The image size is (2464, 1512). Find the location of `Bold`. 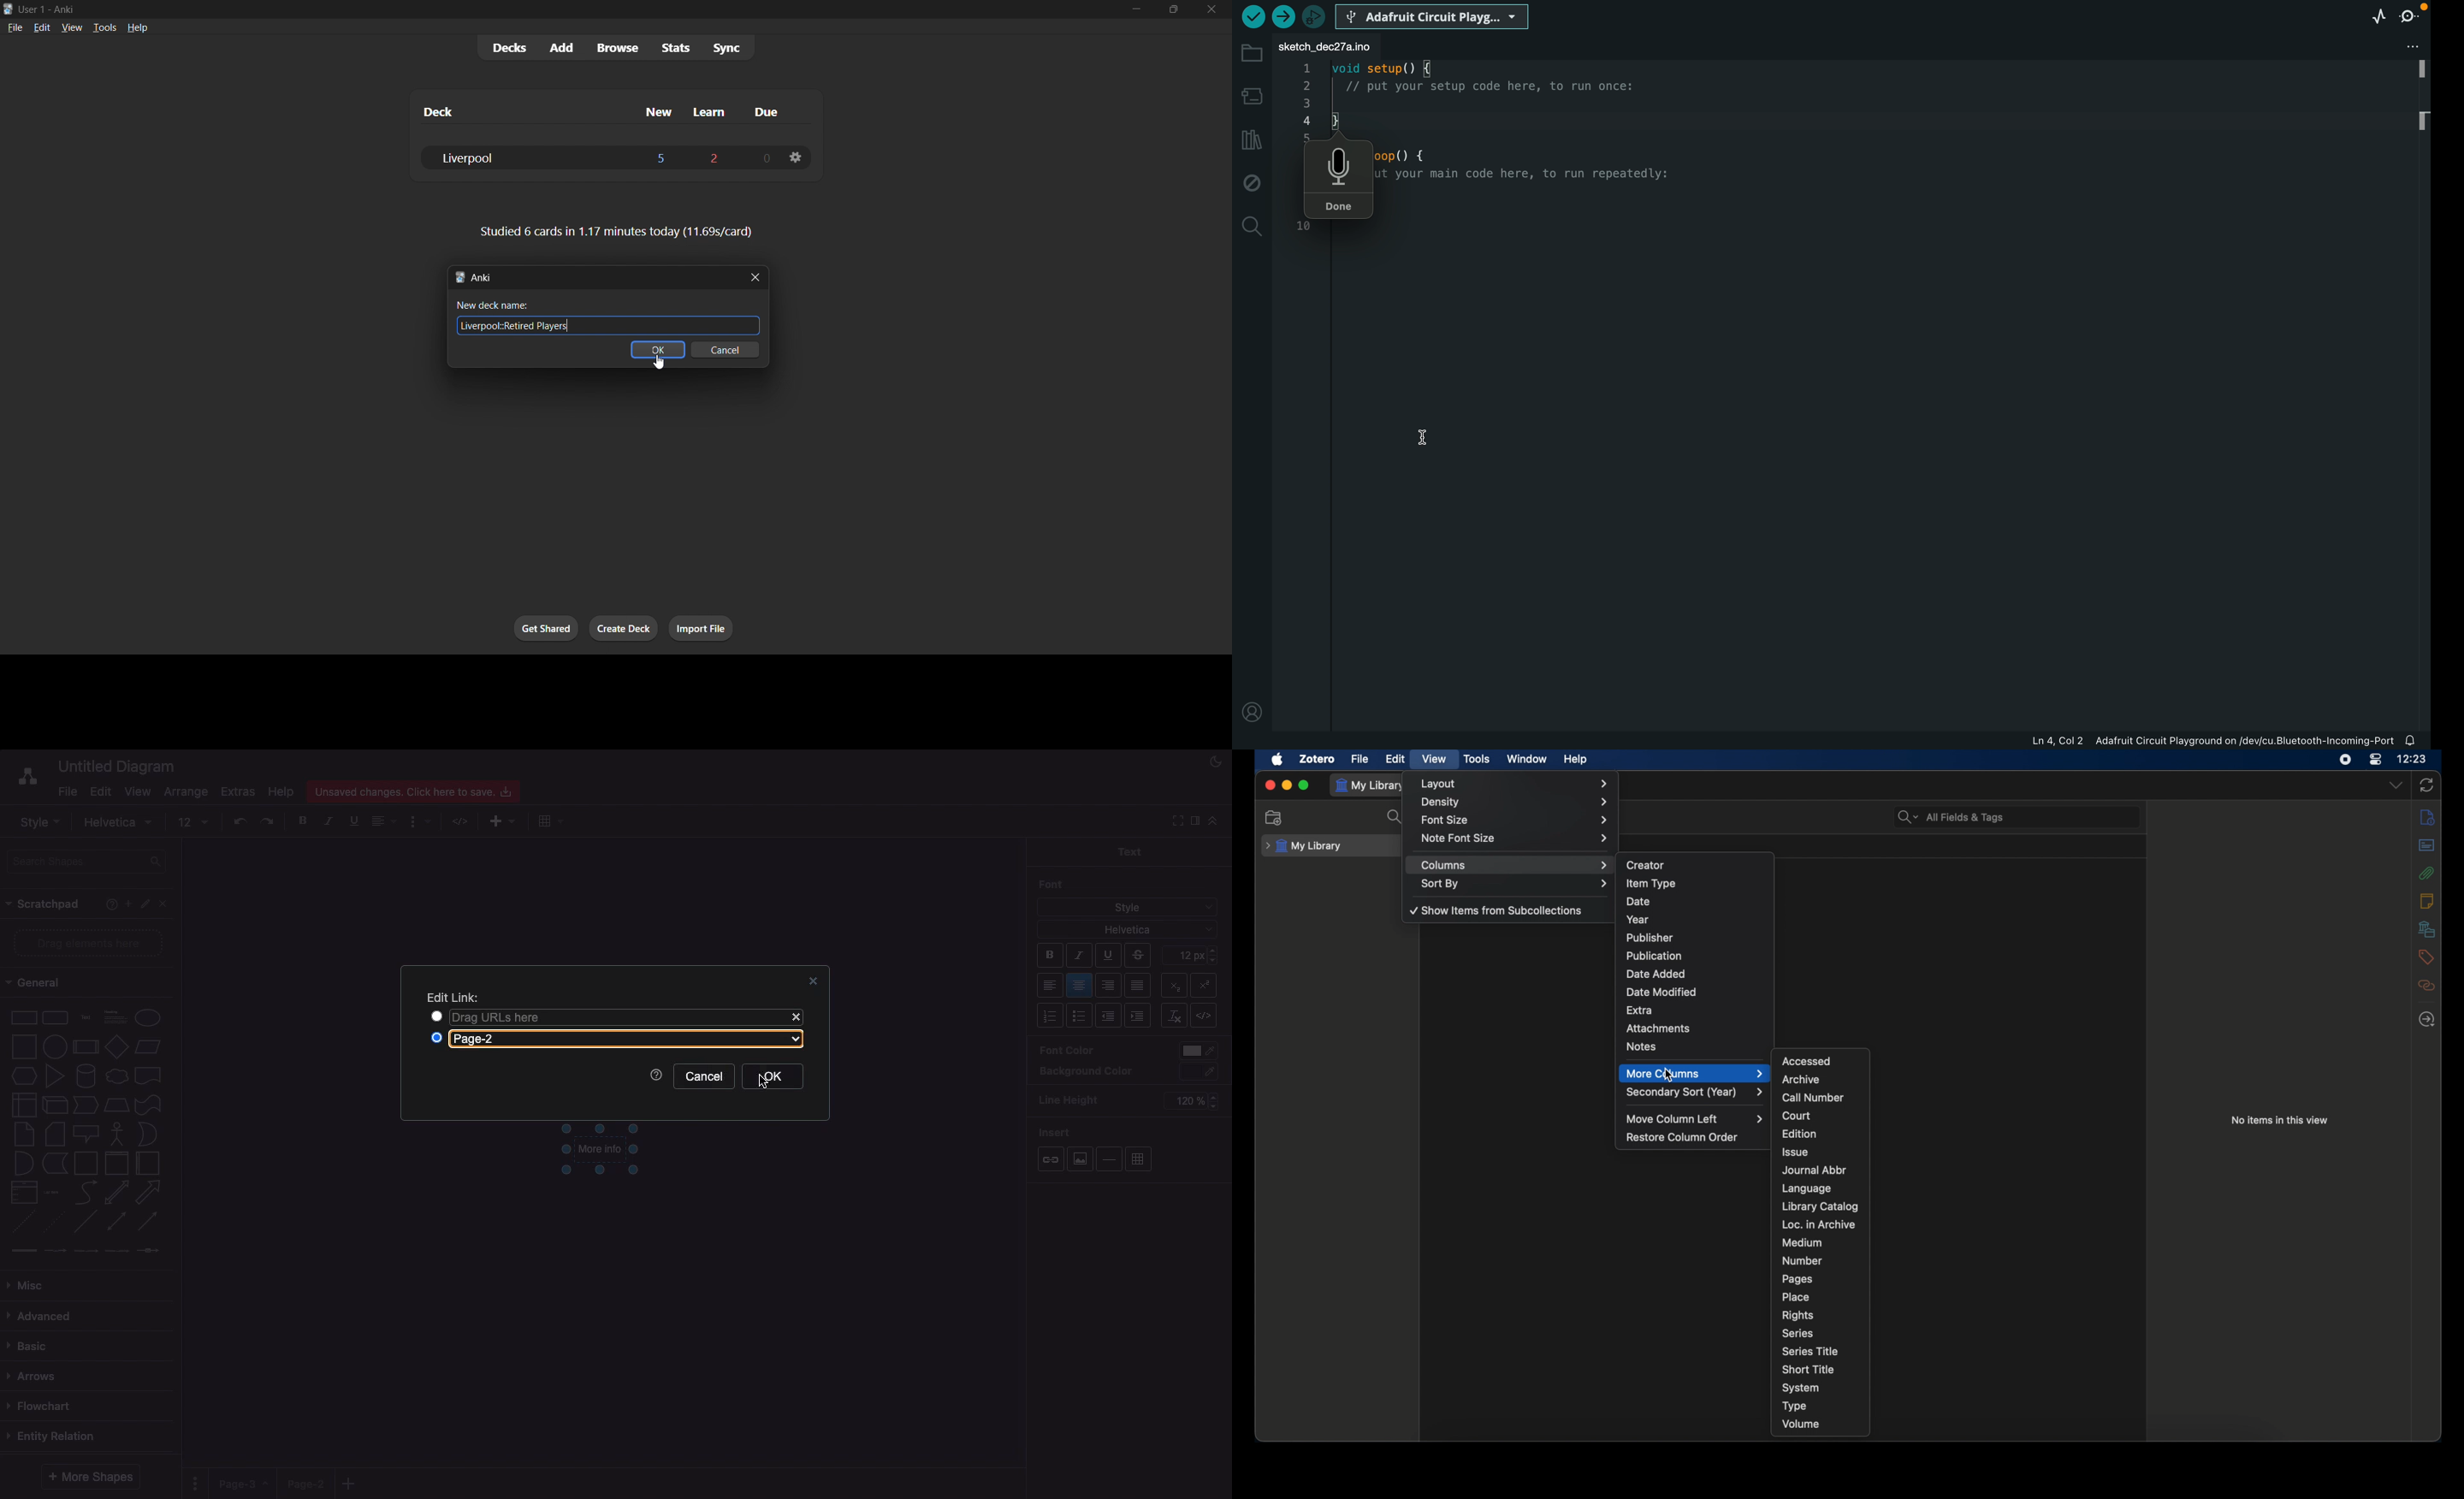

Bold is located at coordinates (304, 820).